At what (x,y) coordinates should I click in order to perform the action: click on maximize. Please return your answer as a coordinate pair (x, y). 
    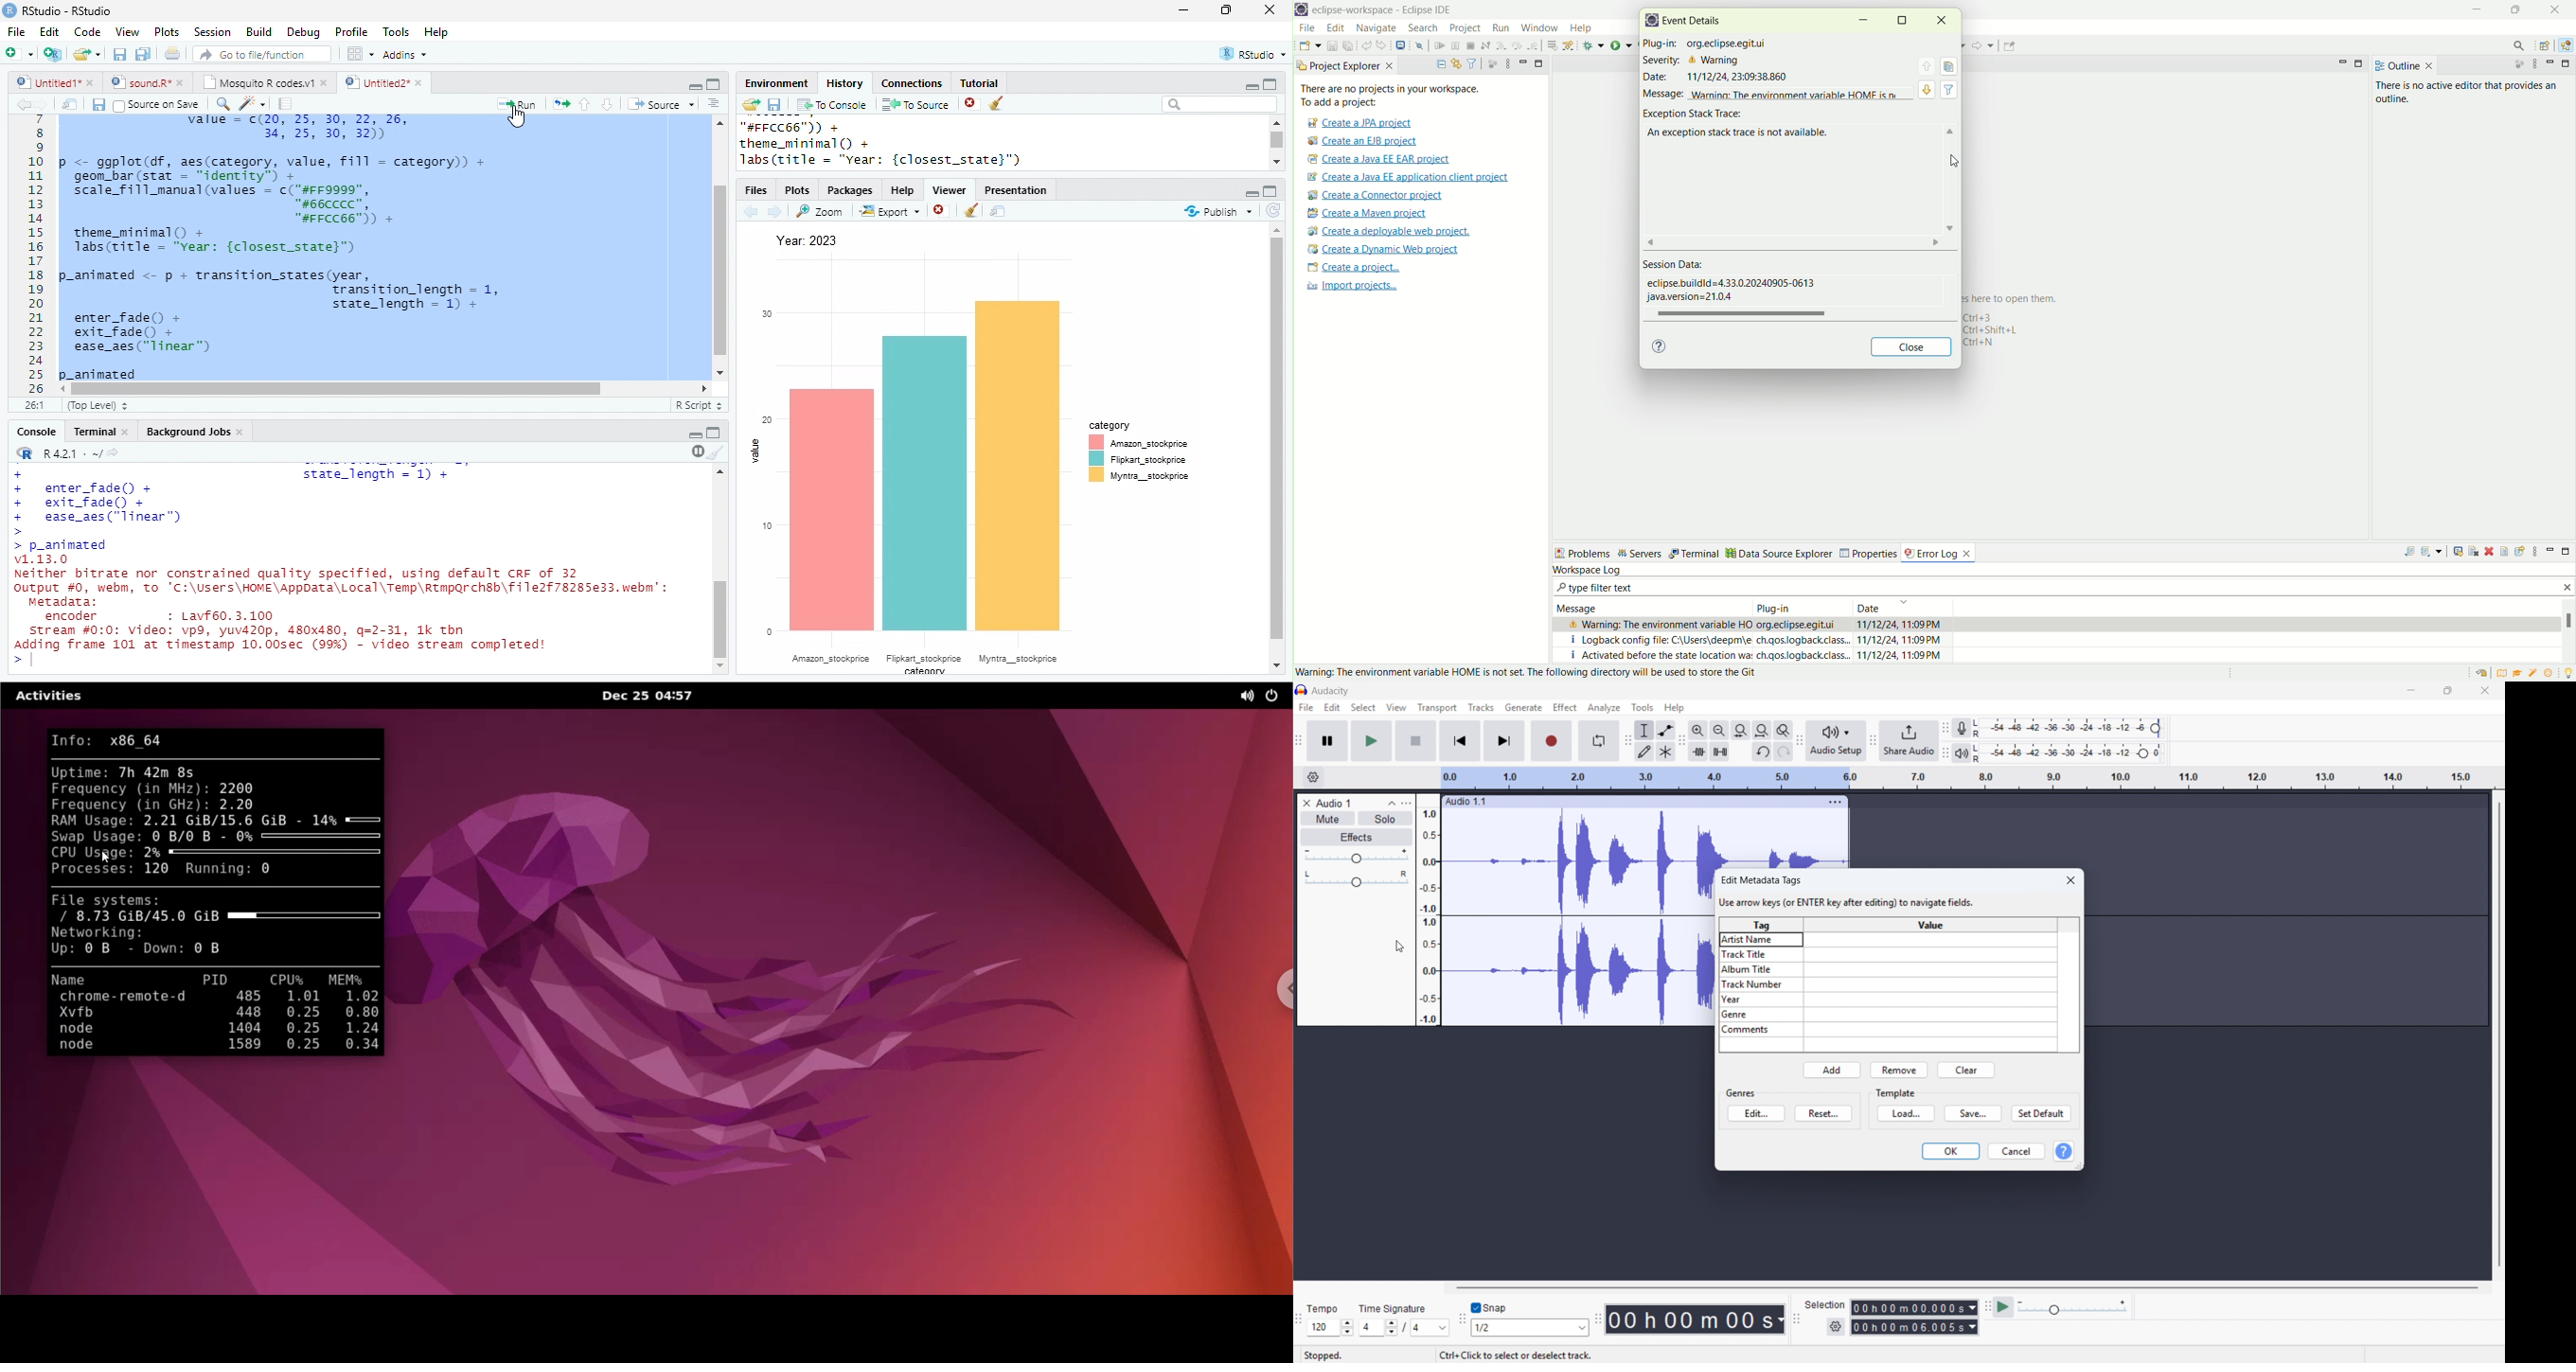
    Looking at the image, I should click on (1539, 62).